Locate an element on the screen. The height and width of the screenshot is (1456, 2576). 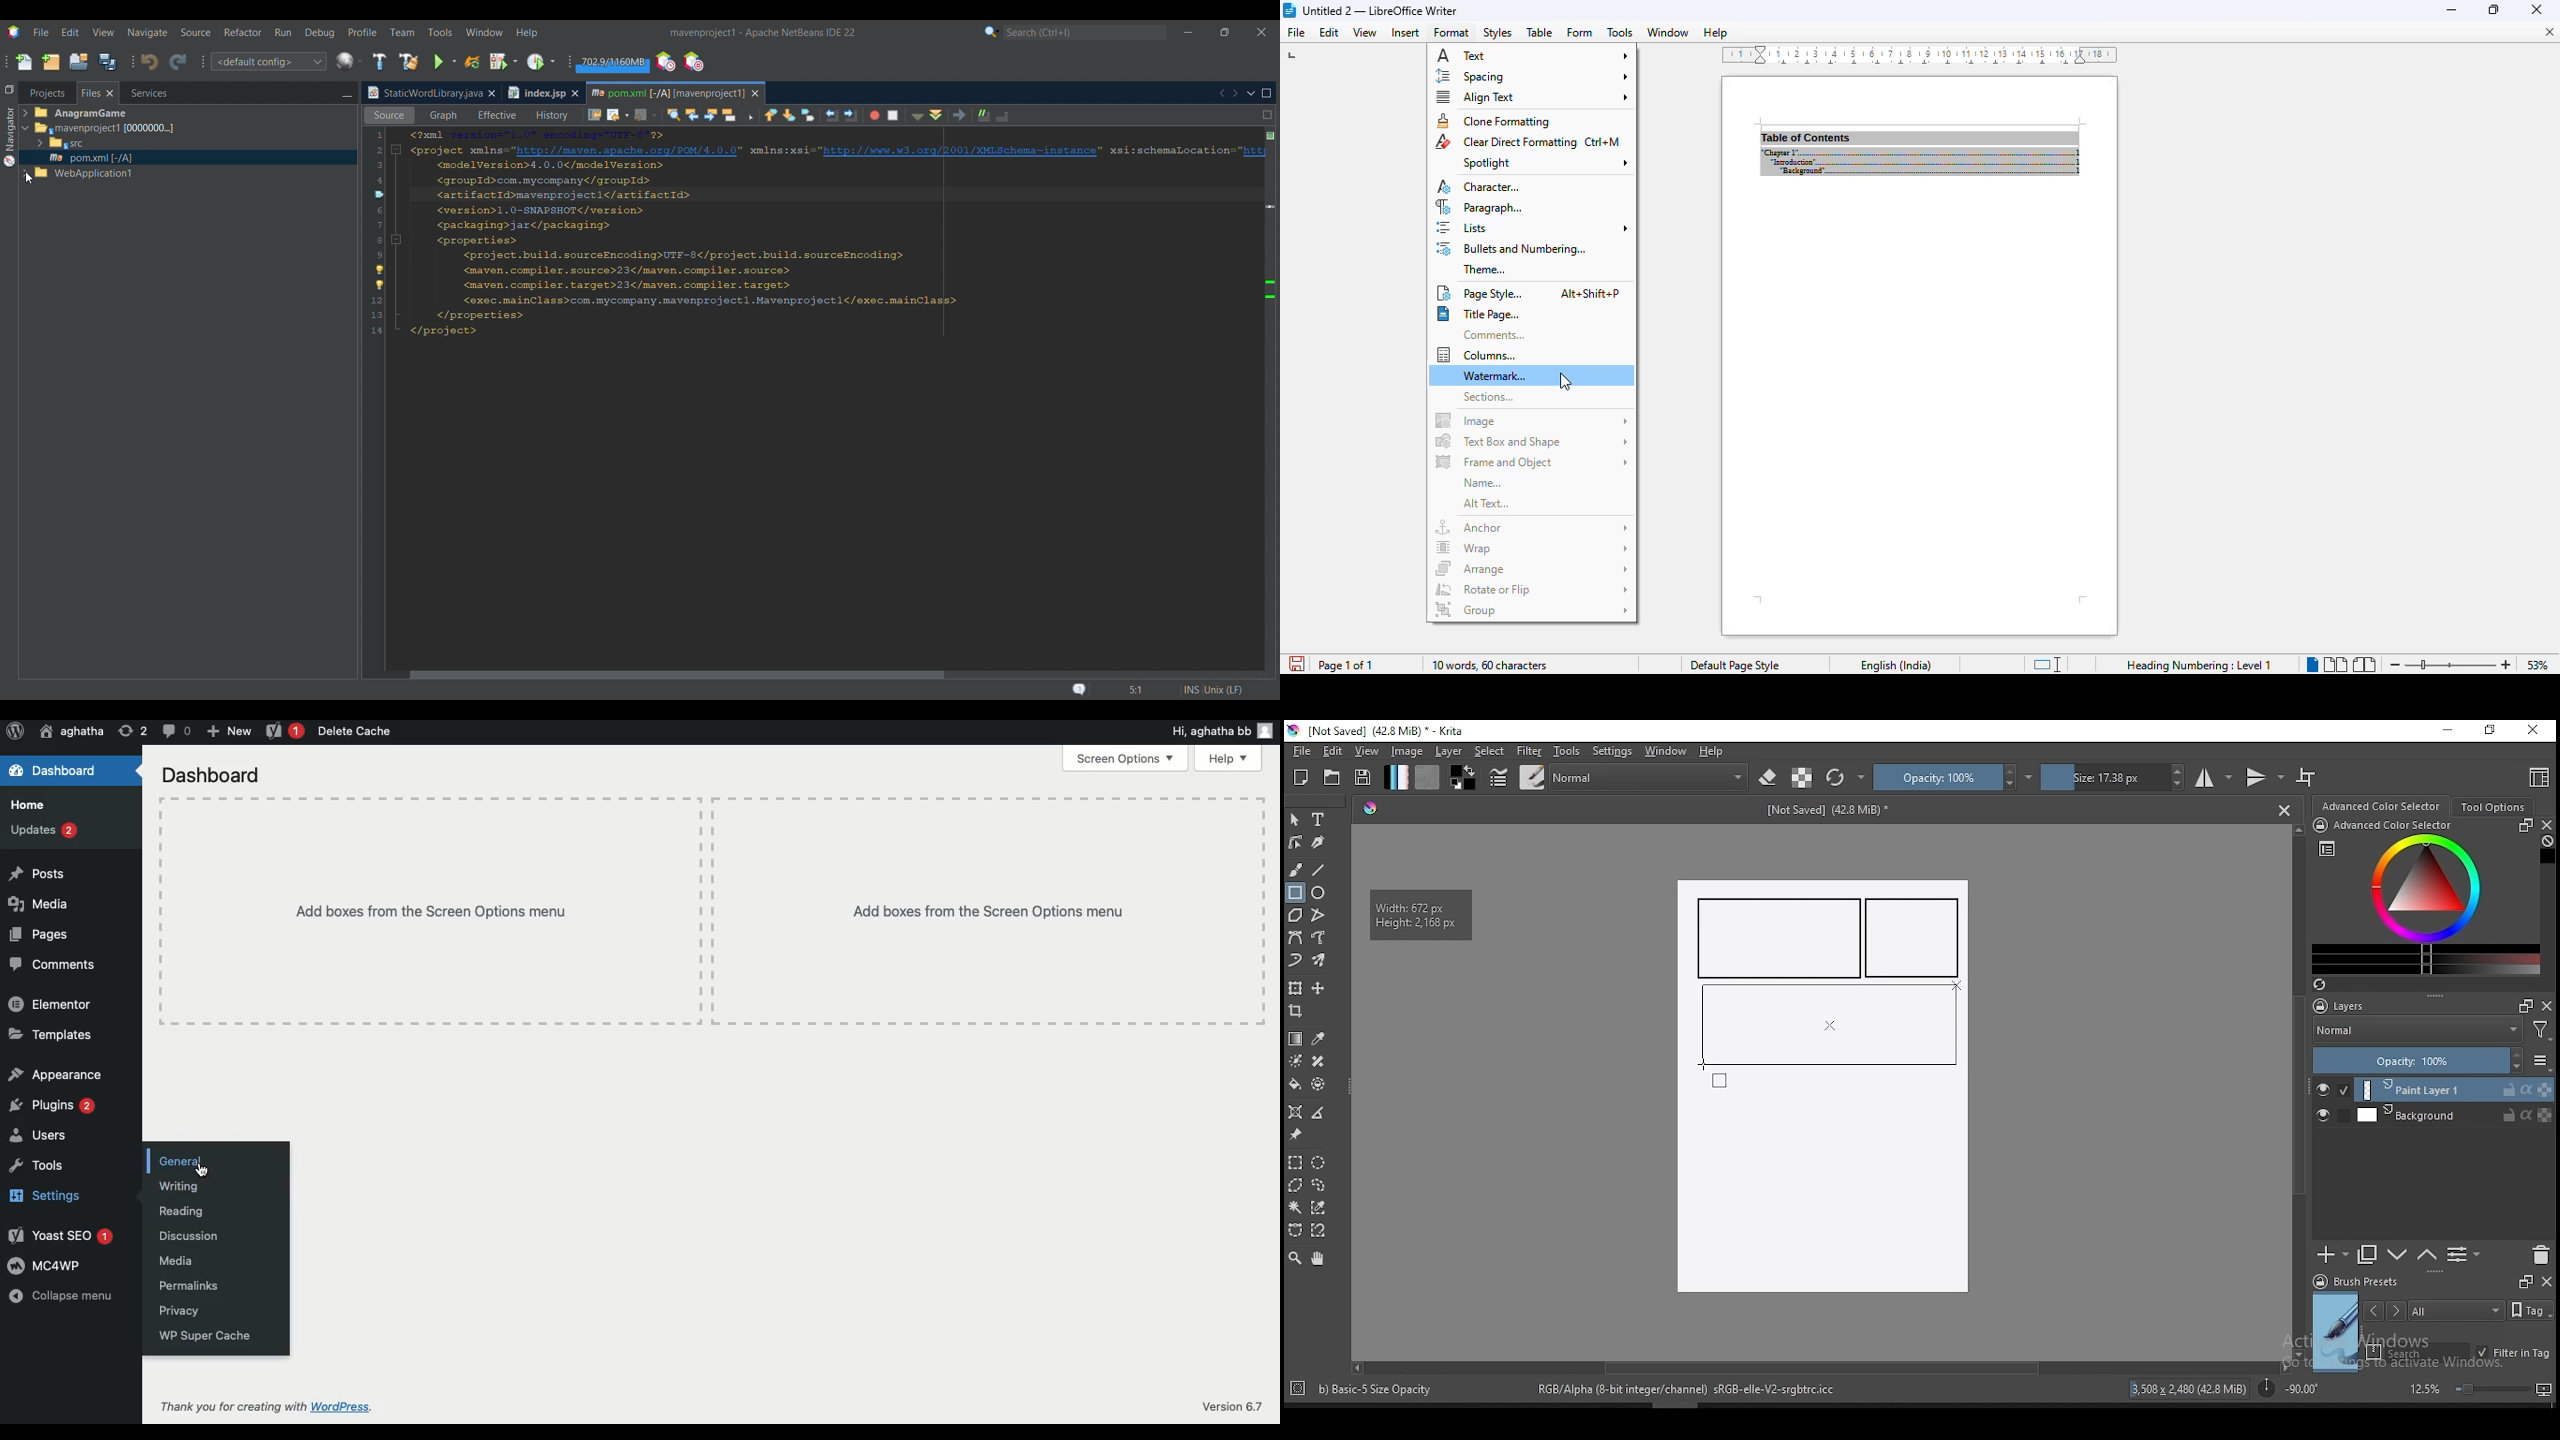
file is located at coordinates (1296, 33).